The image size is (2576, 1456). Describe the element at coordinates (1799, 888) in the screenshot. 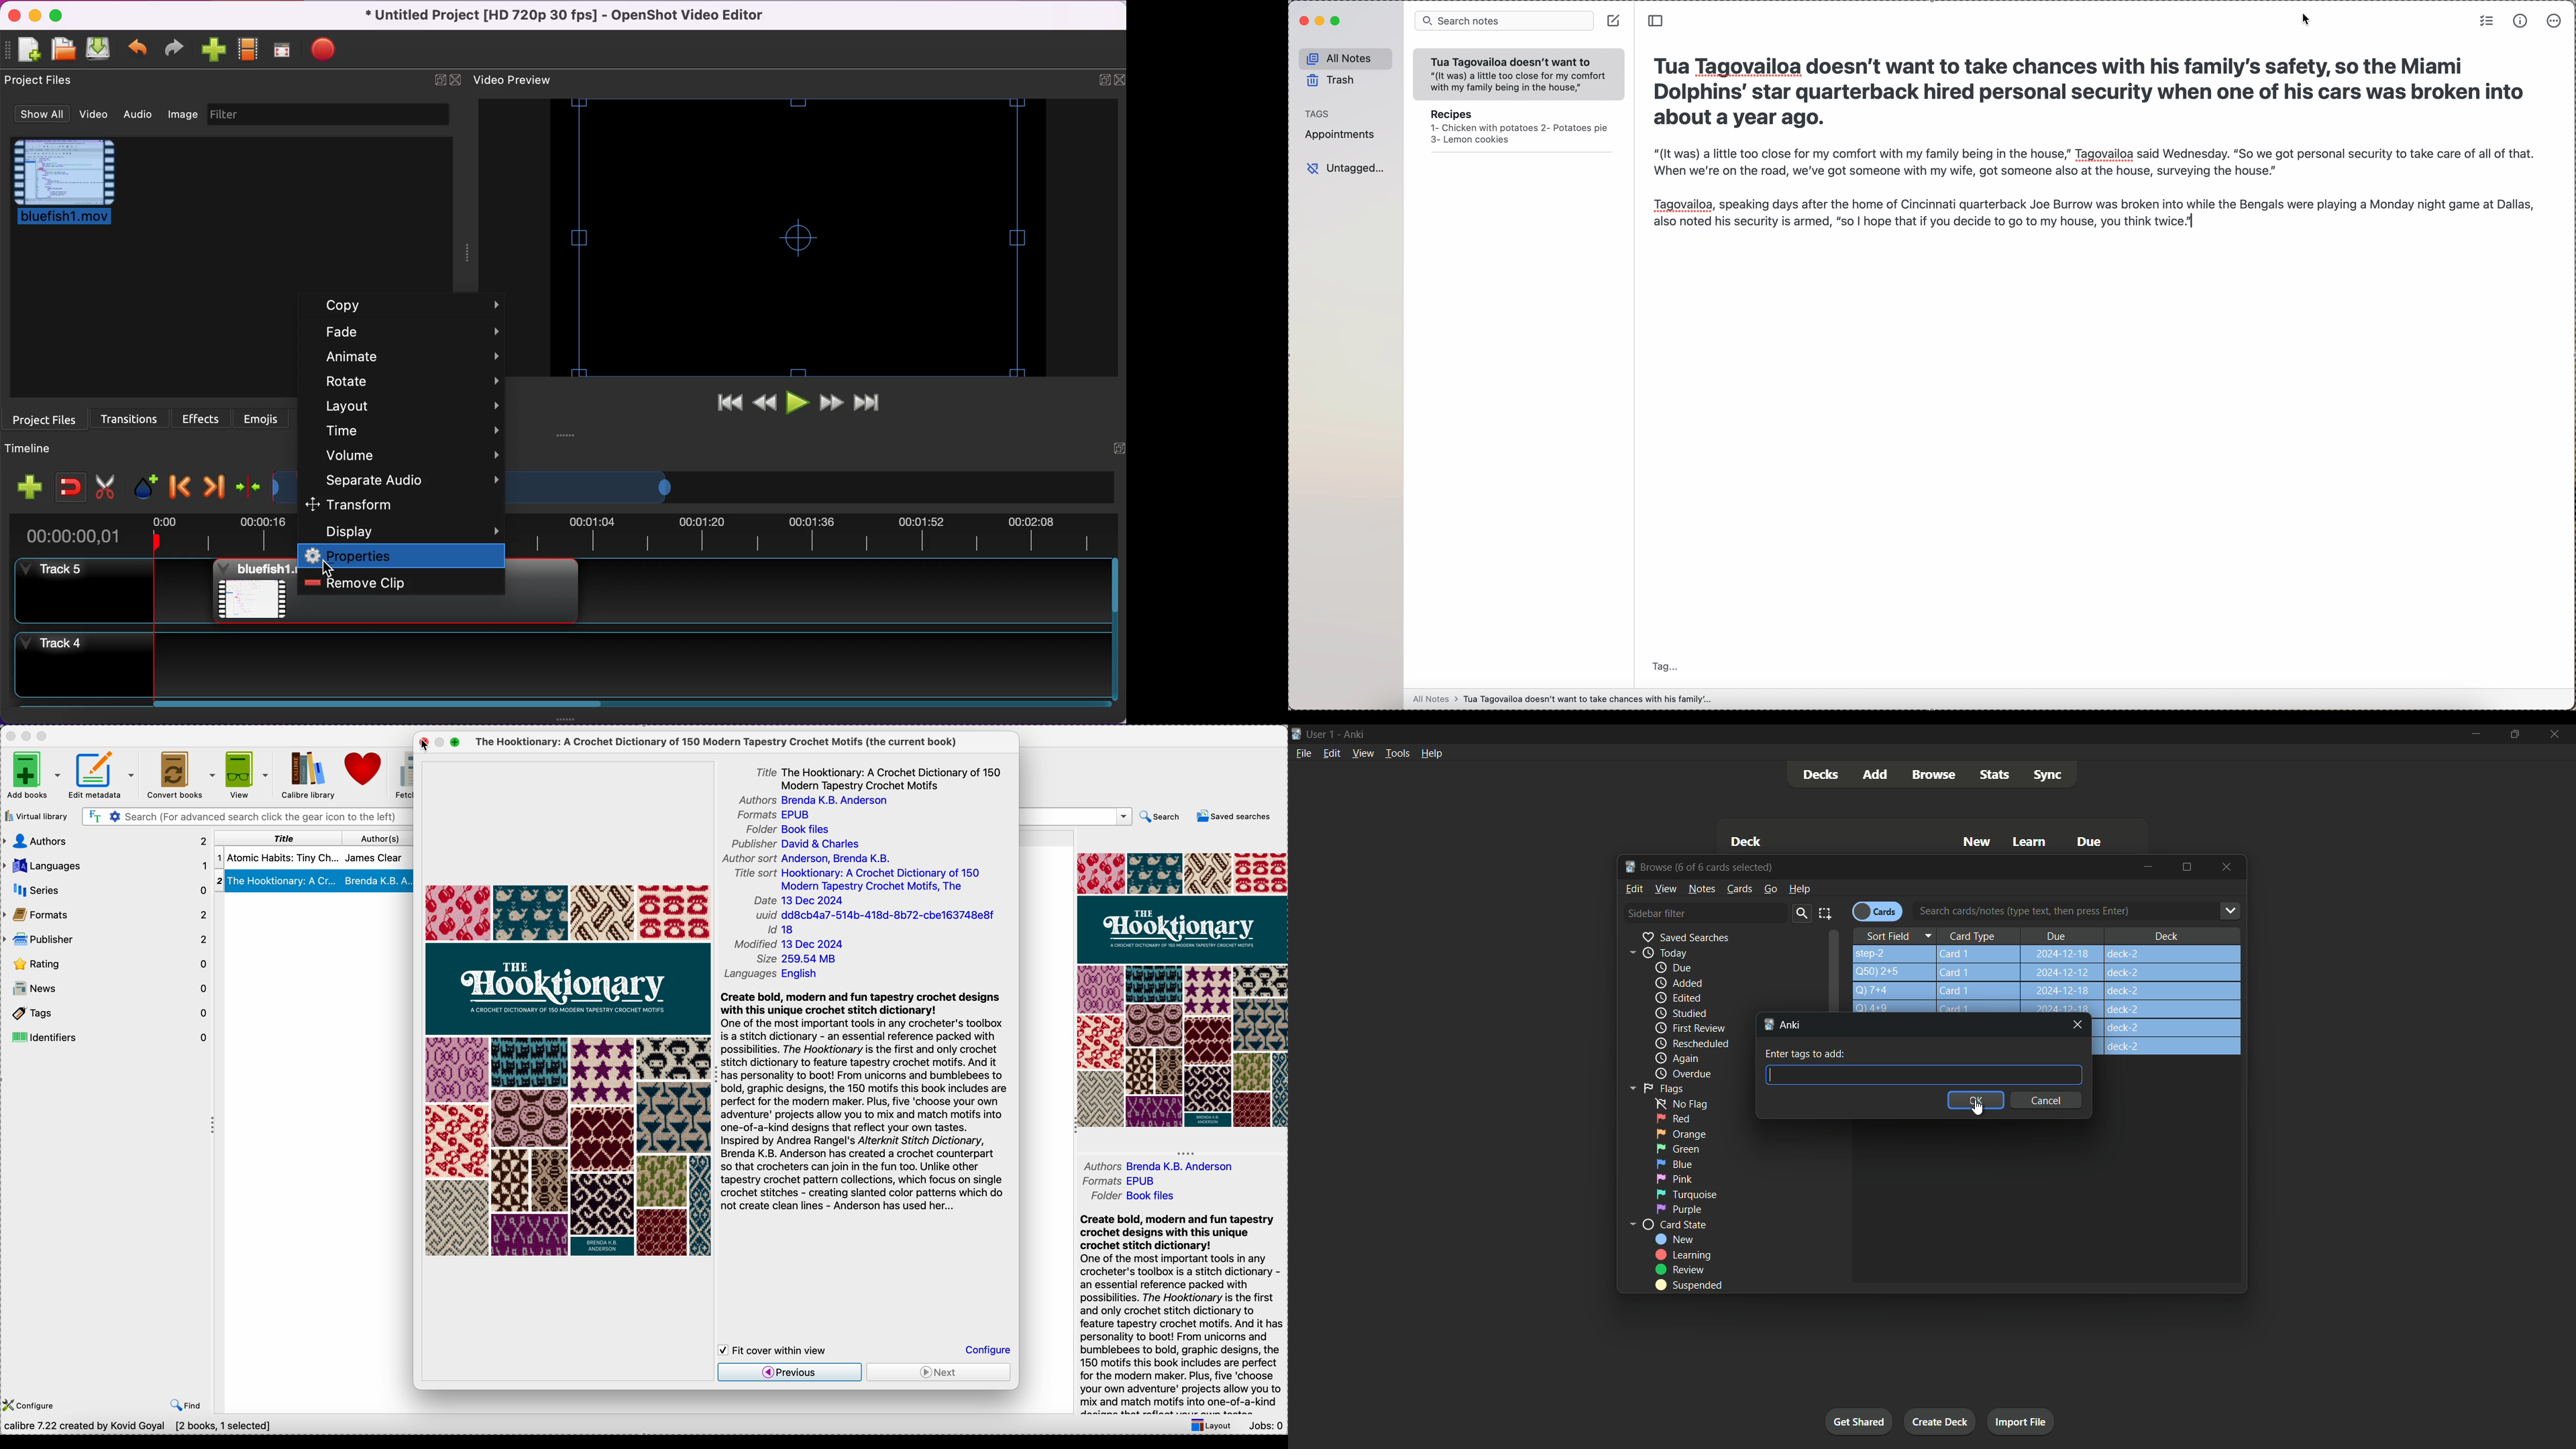

I see `help` at that location.